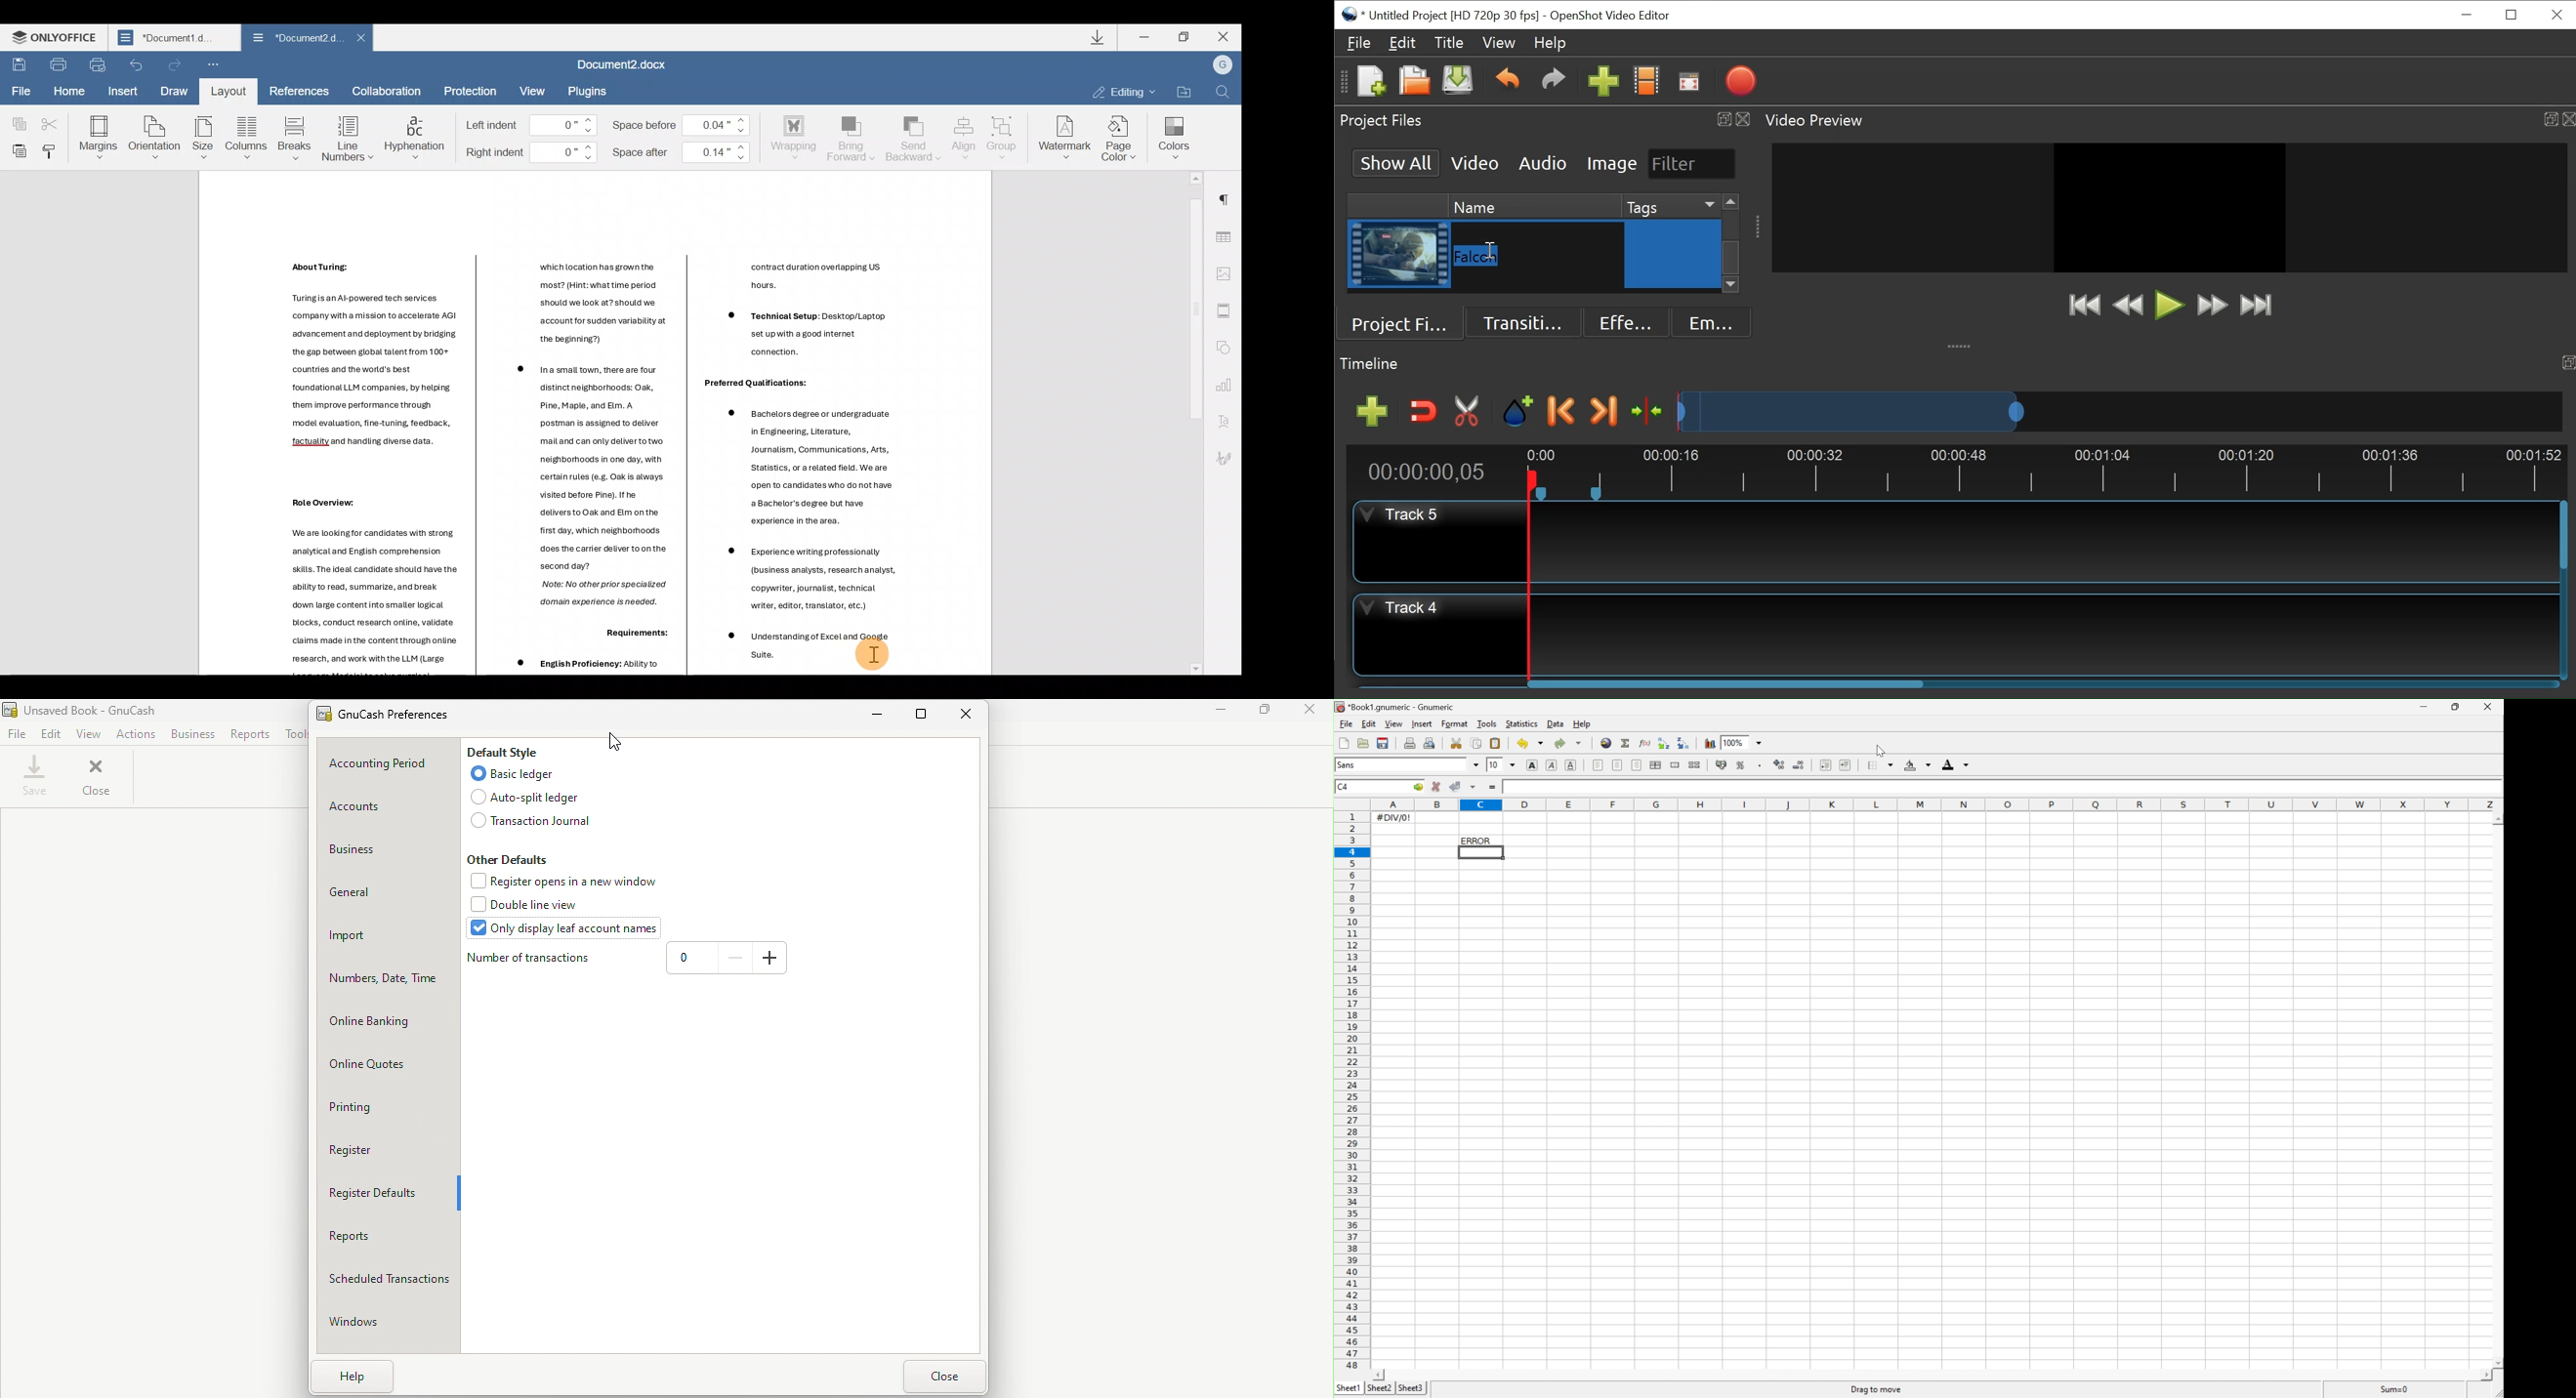  Describe the element at coordinates (1500, 43) in the screenshot. I see `View` at that location.